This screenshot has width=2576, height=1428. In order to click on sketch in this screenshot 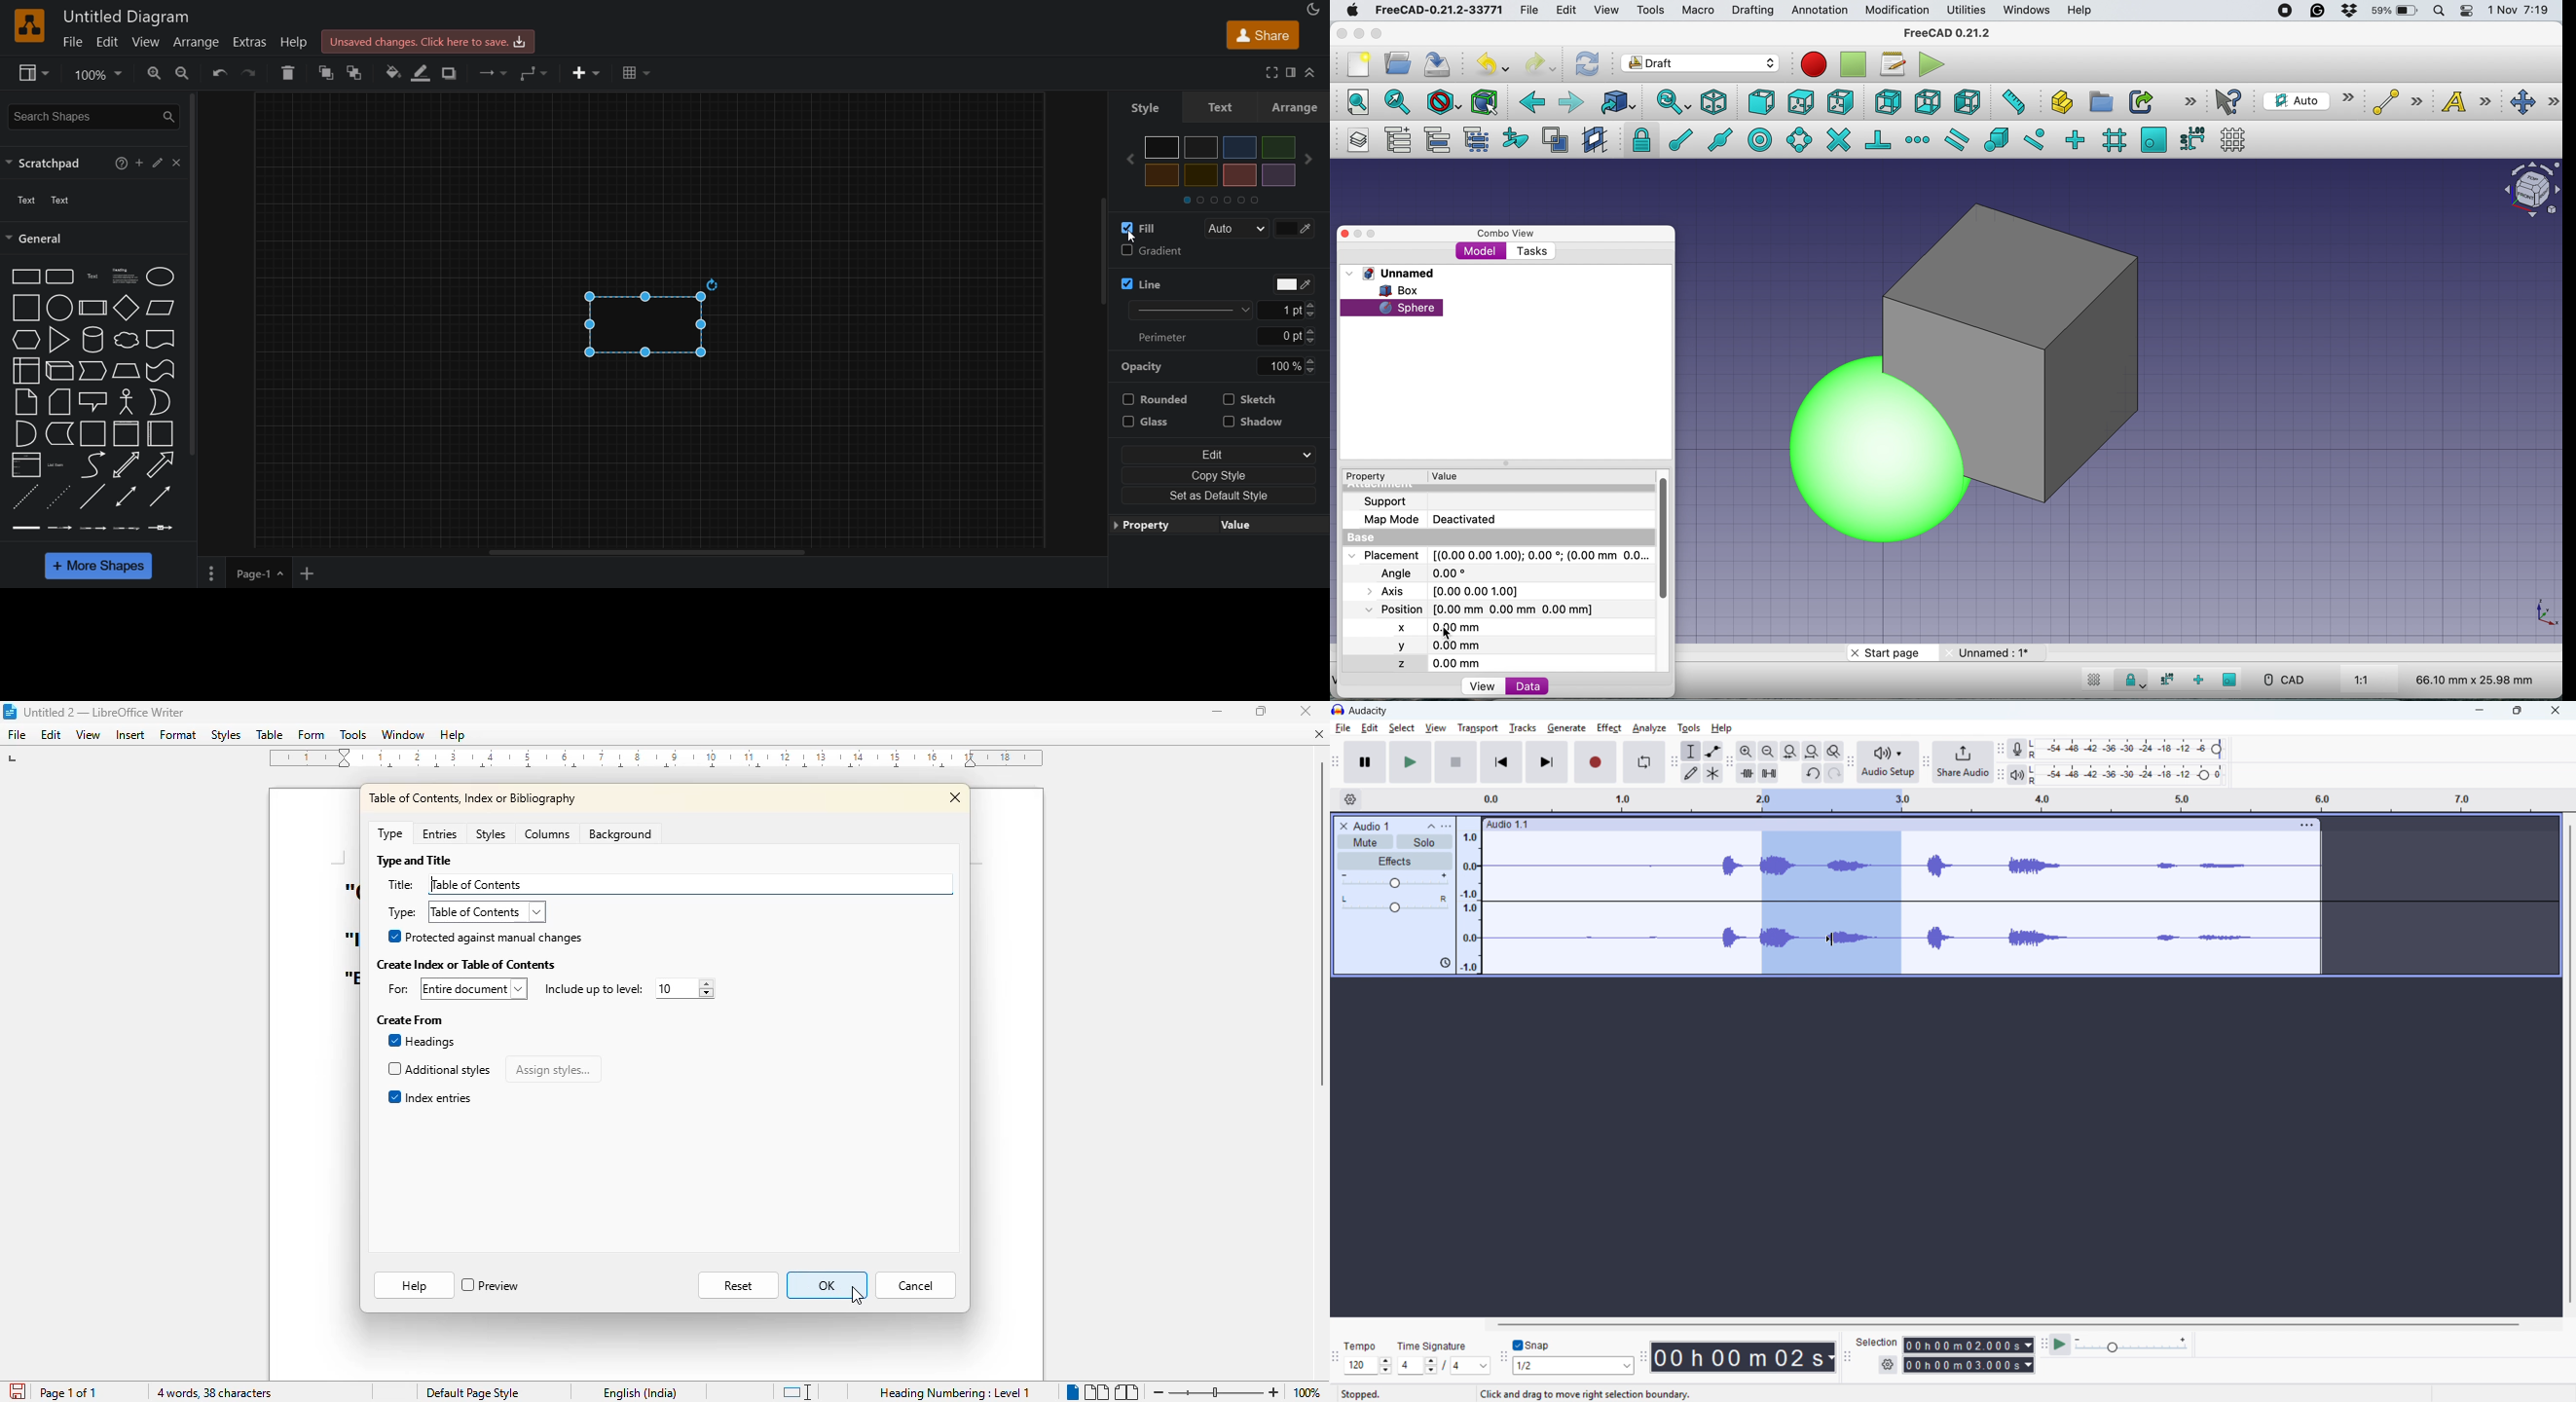, I will do `click(1252, 400)`.